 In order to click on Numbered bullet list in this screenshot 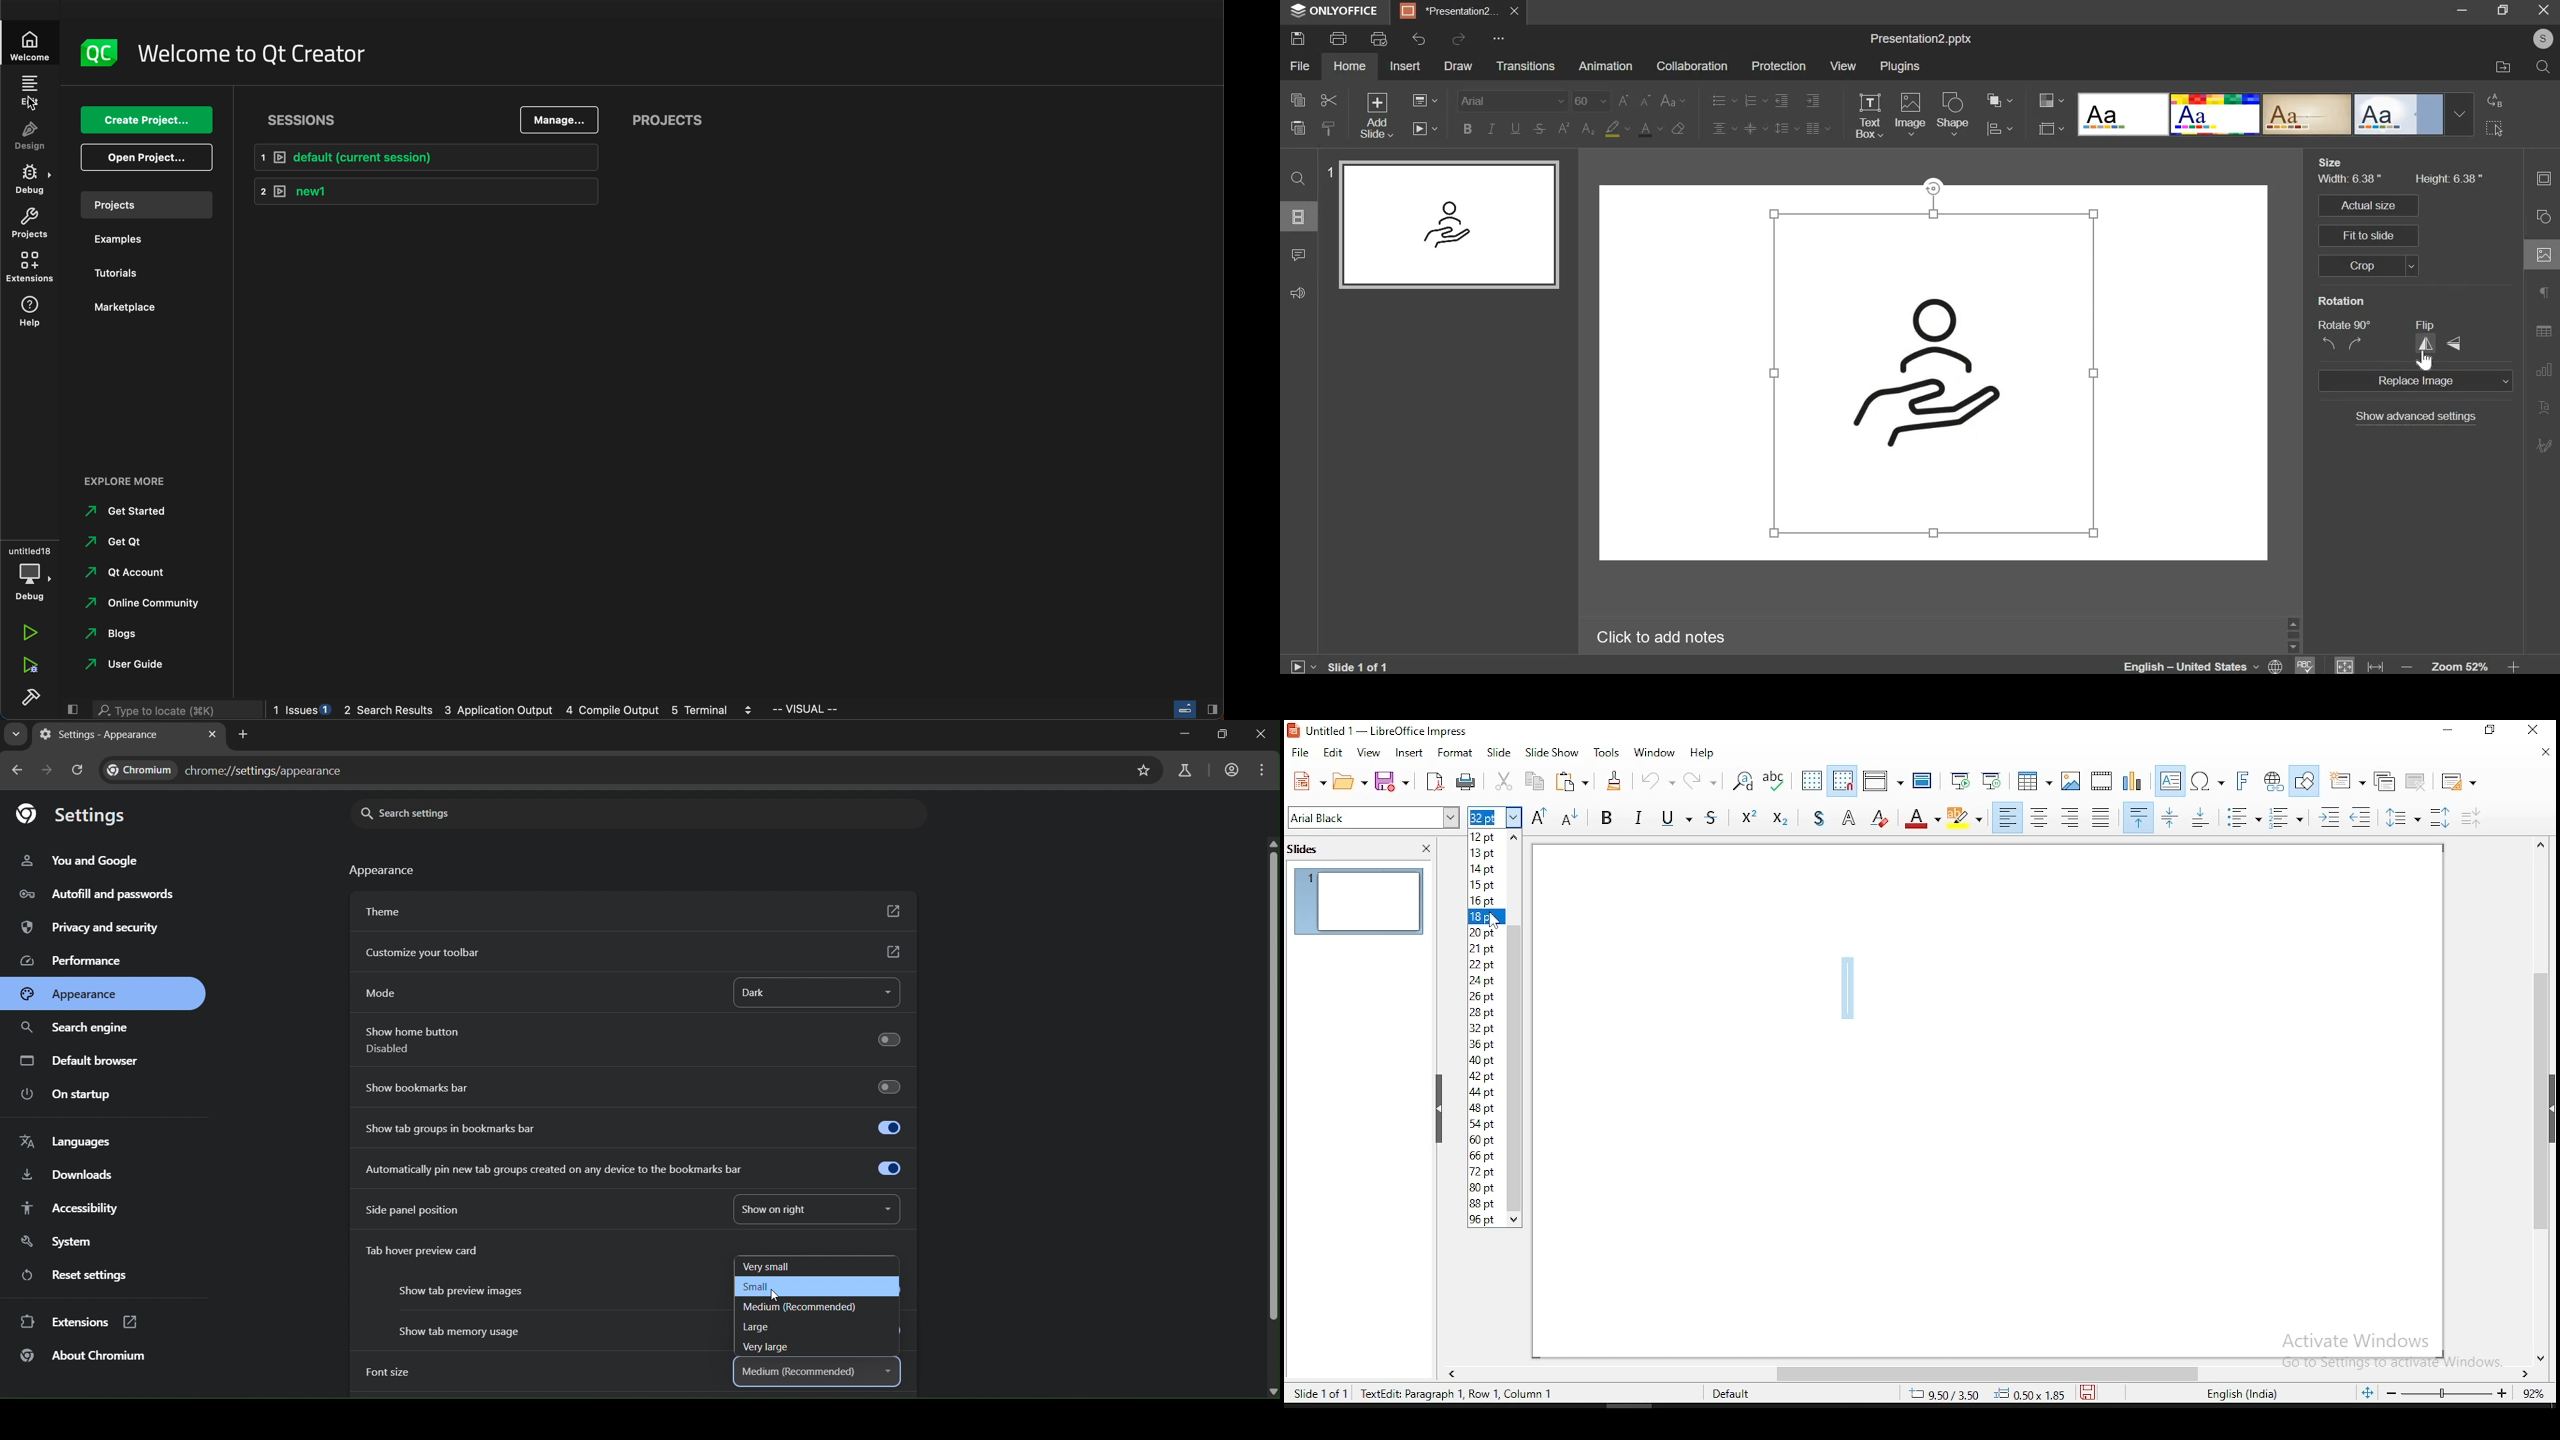, I will do `click(2286, 818)`.